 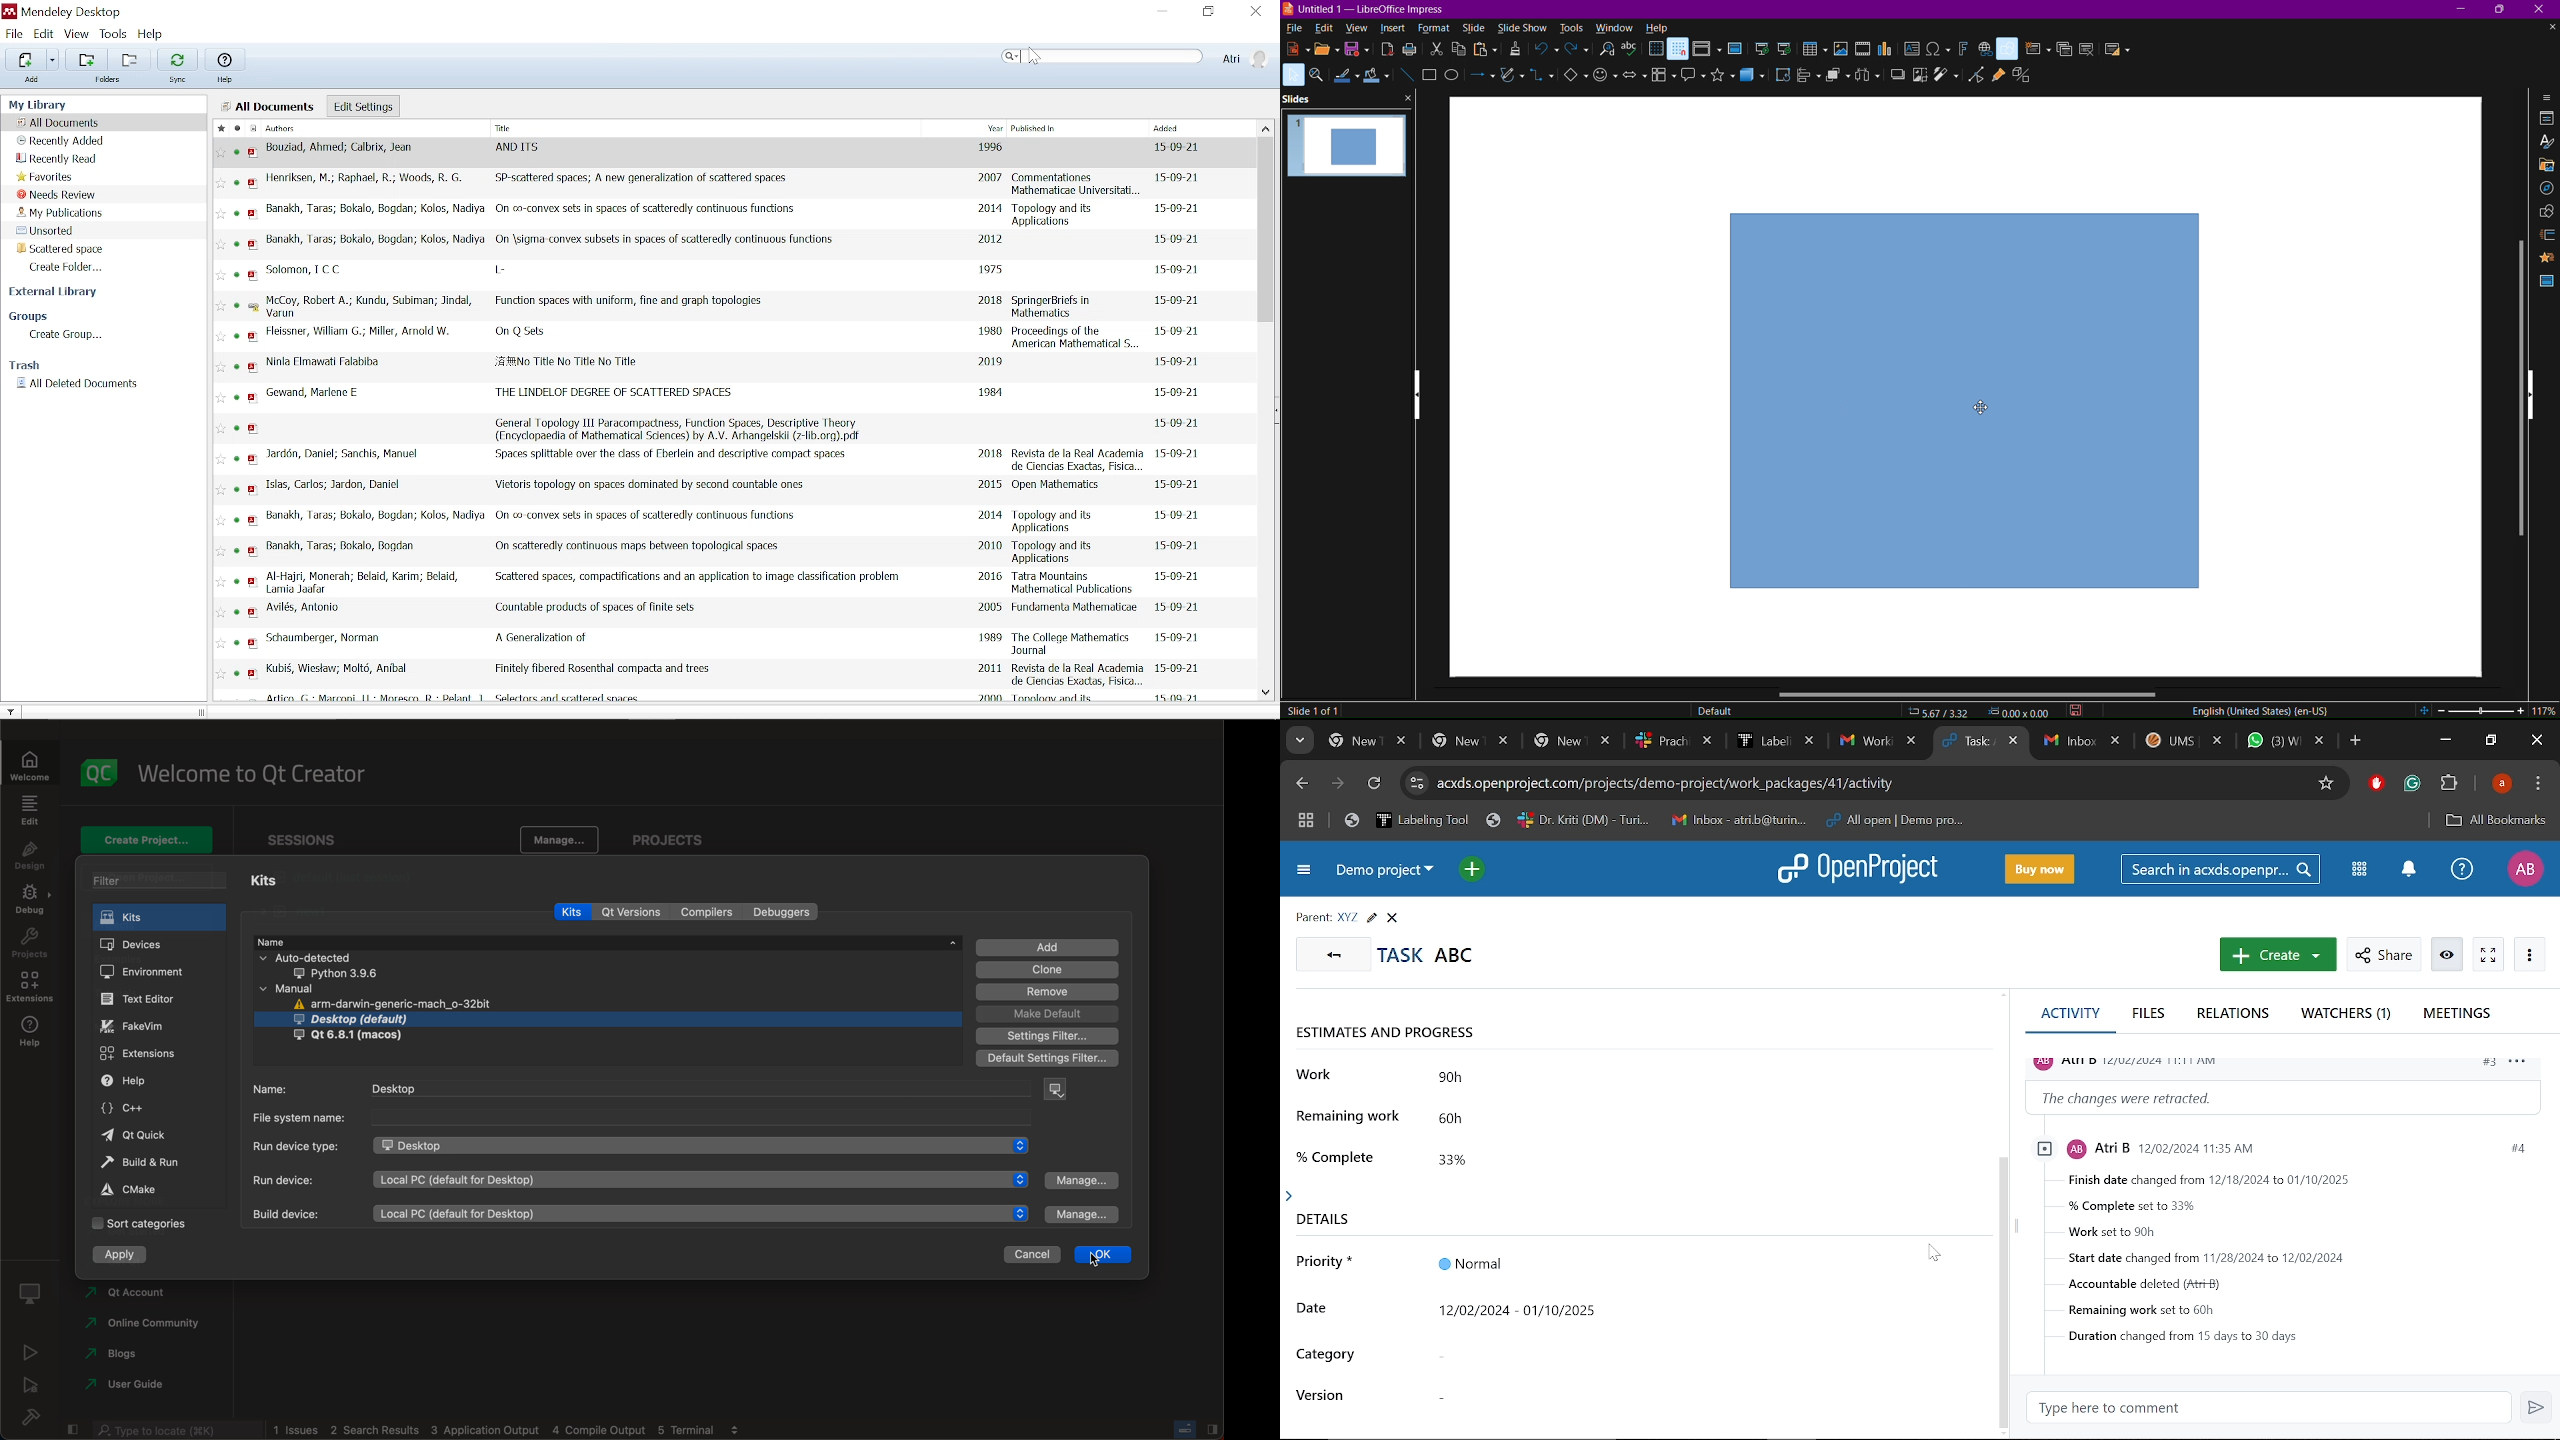 I want to click on Groups, so click(x=60, y=316).